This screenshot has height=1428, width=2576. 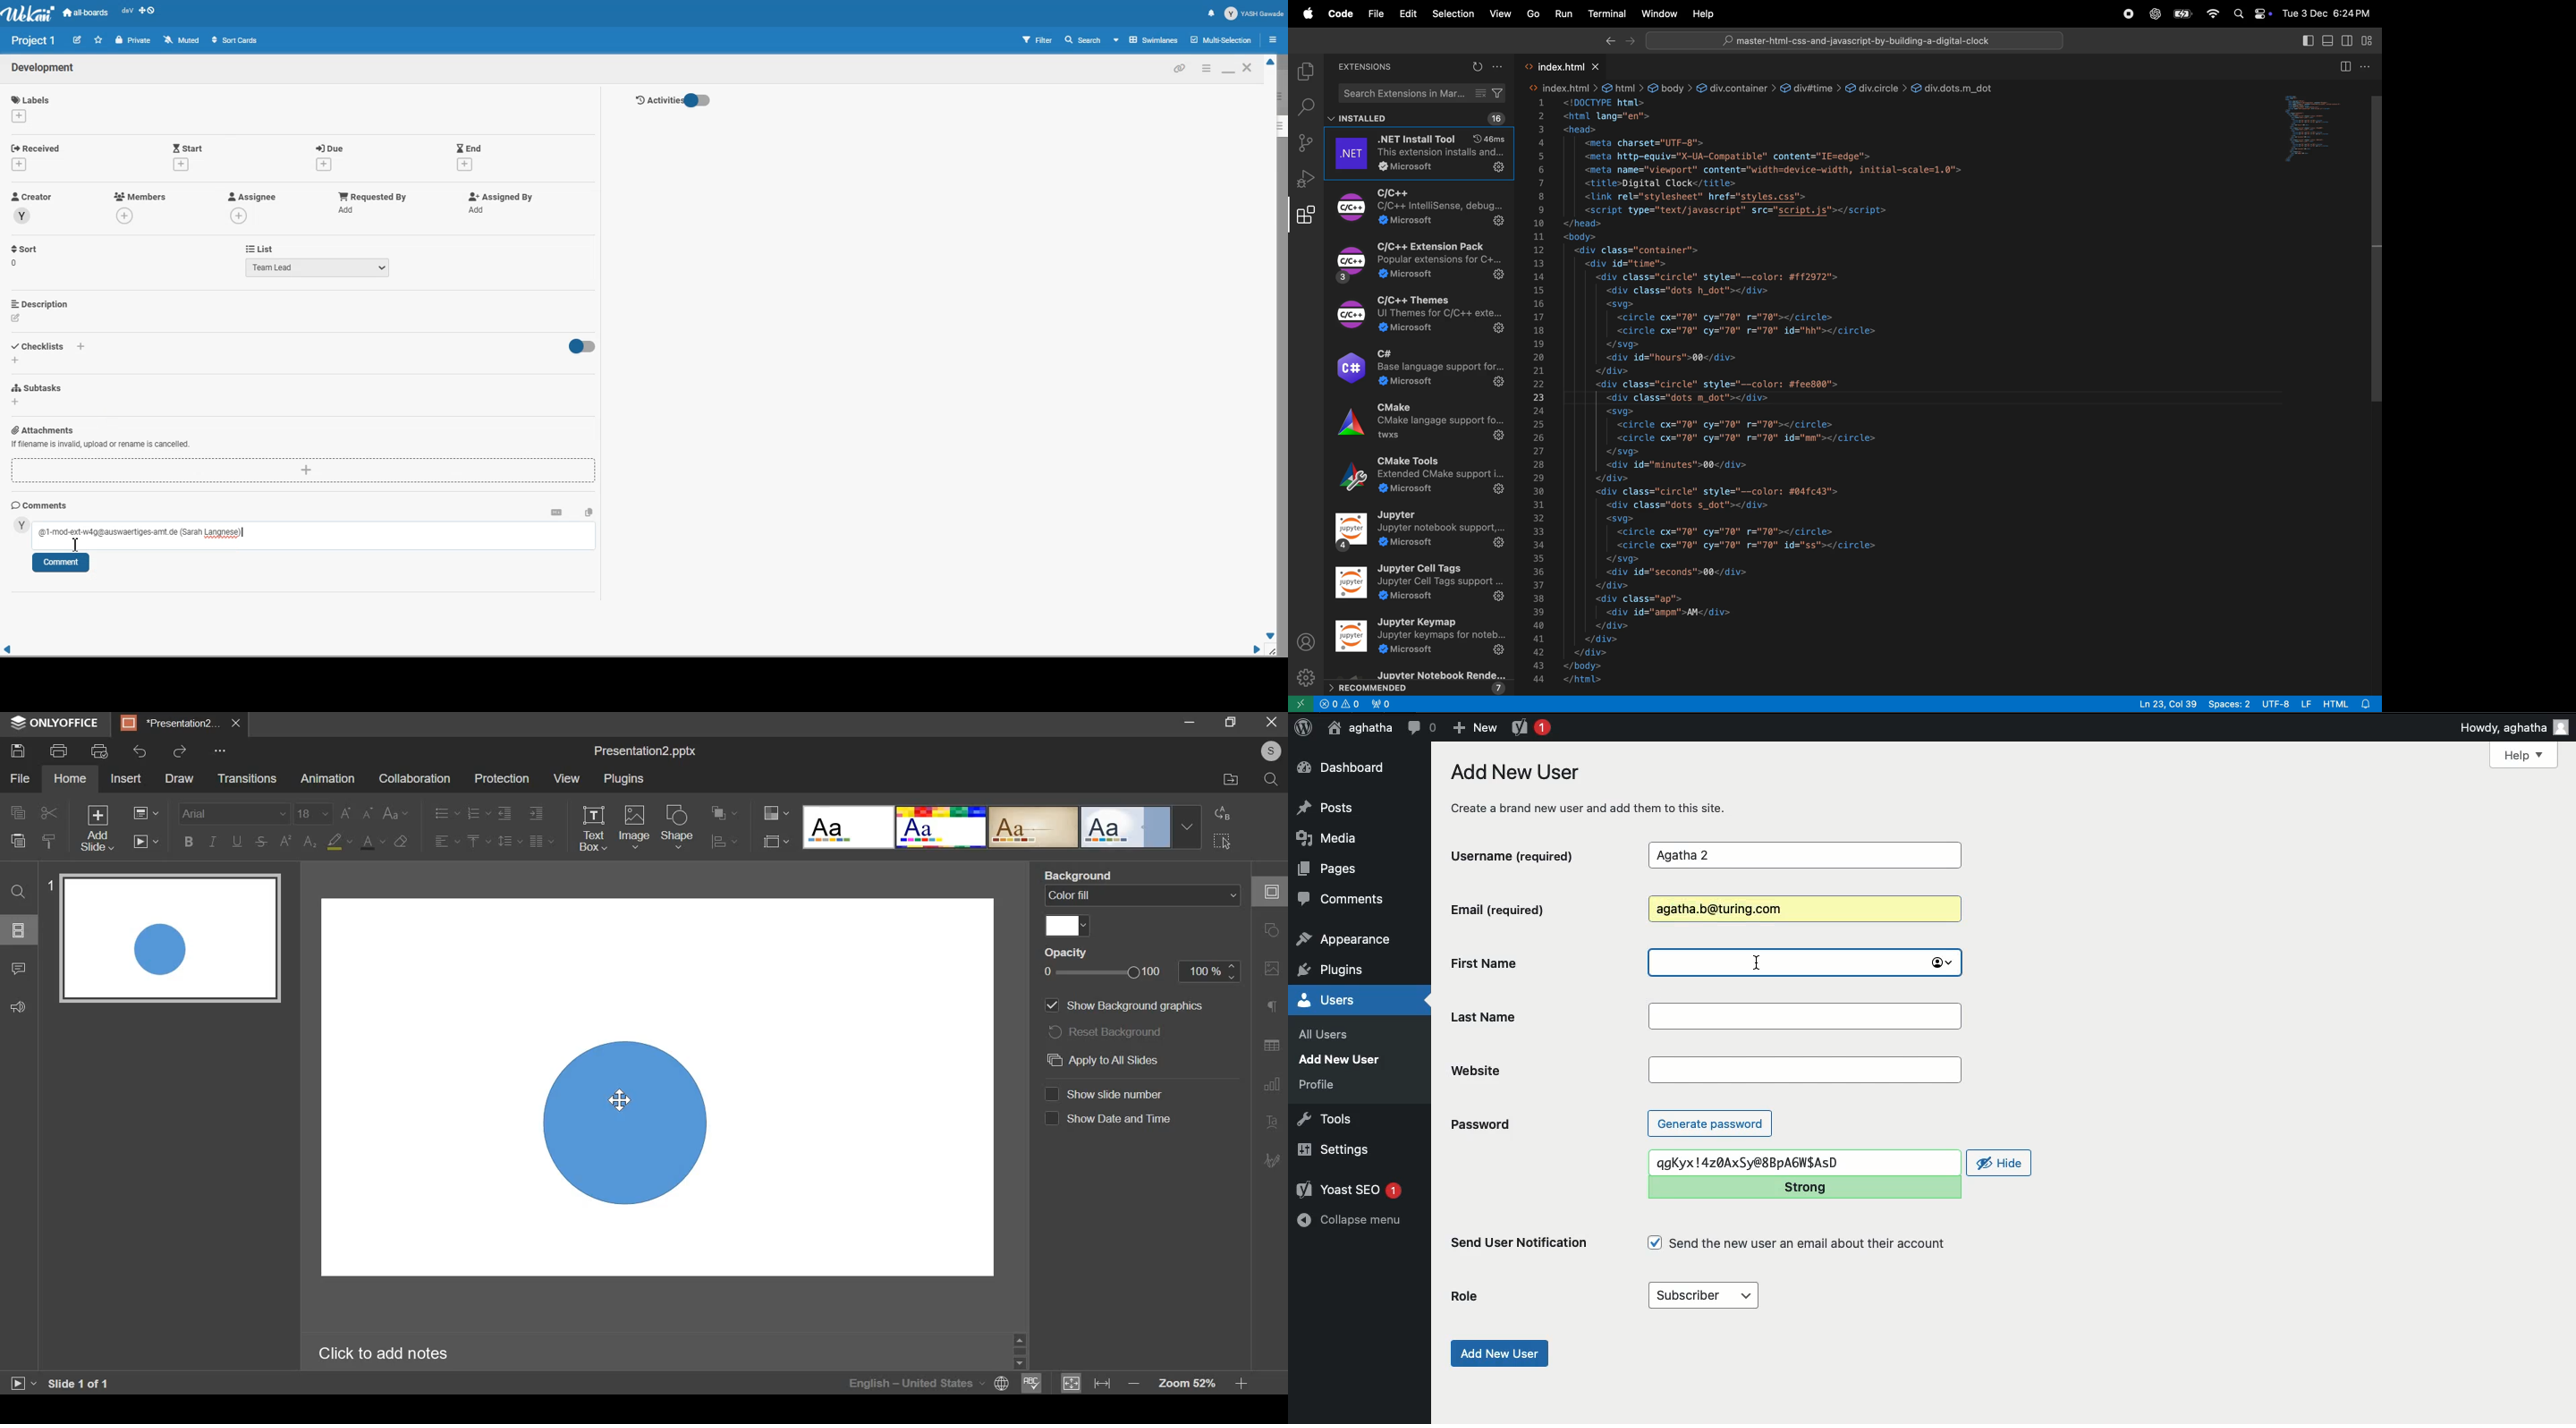 What do you see at coordinates (1804, 856) in the screenshot?
I see `Agatha 2` at bounding box center [1804, 856].